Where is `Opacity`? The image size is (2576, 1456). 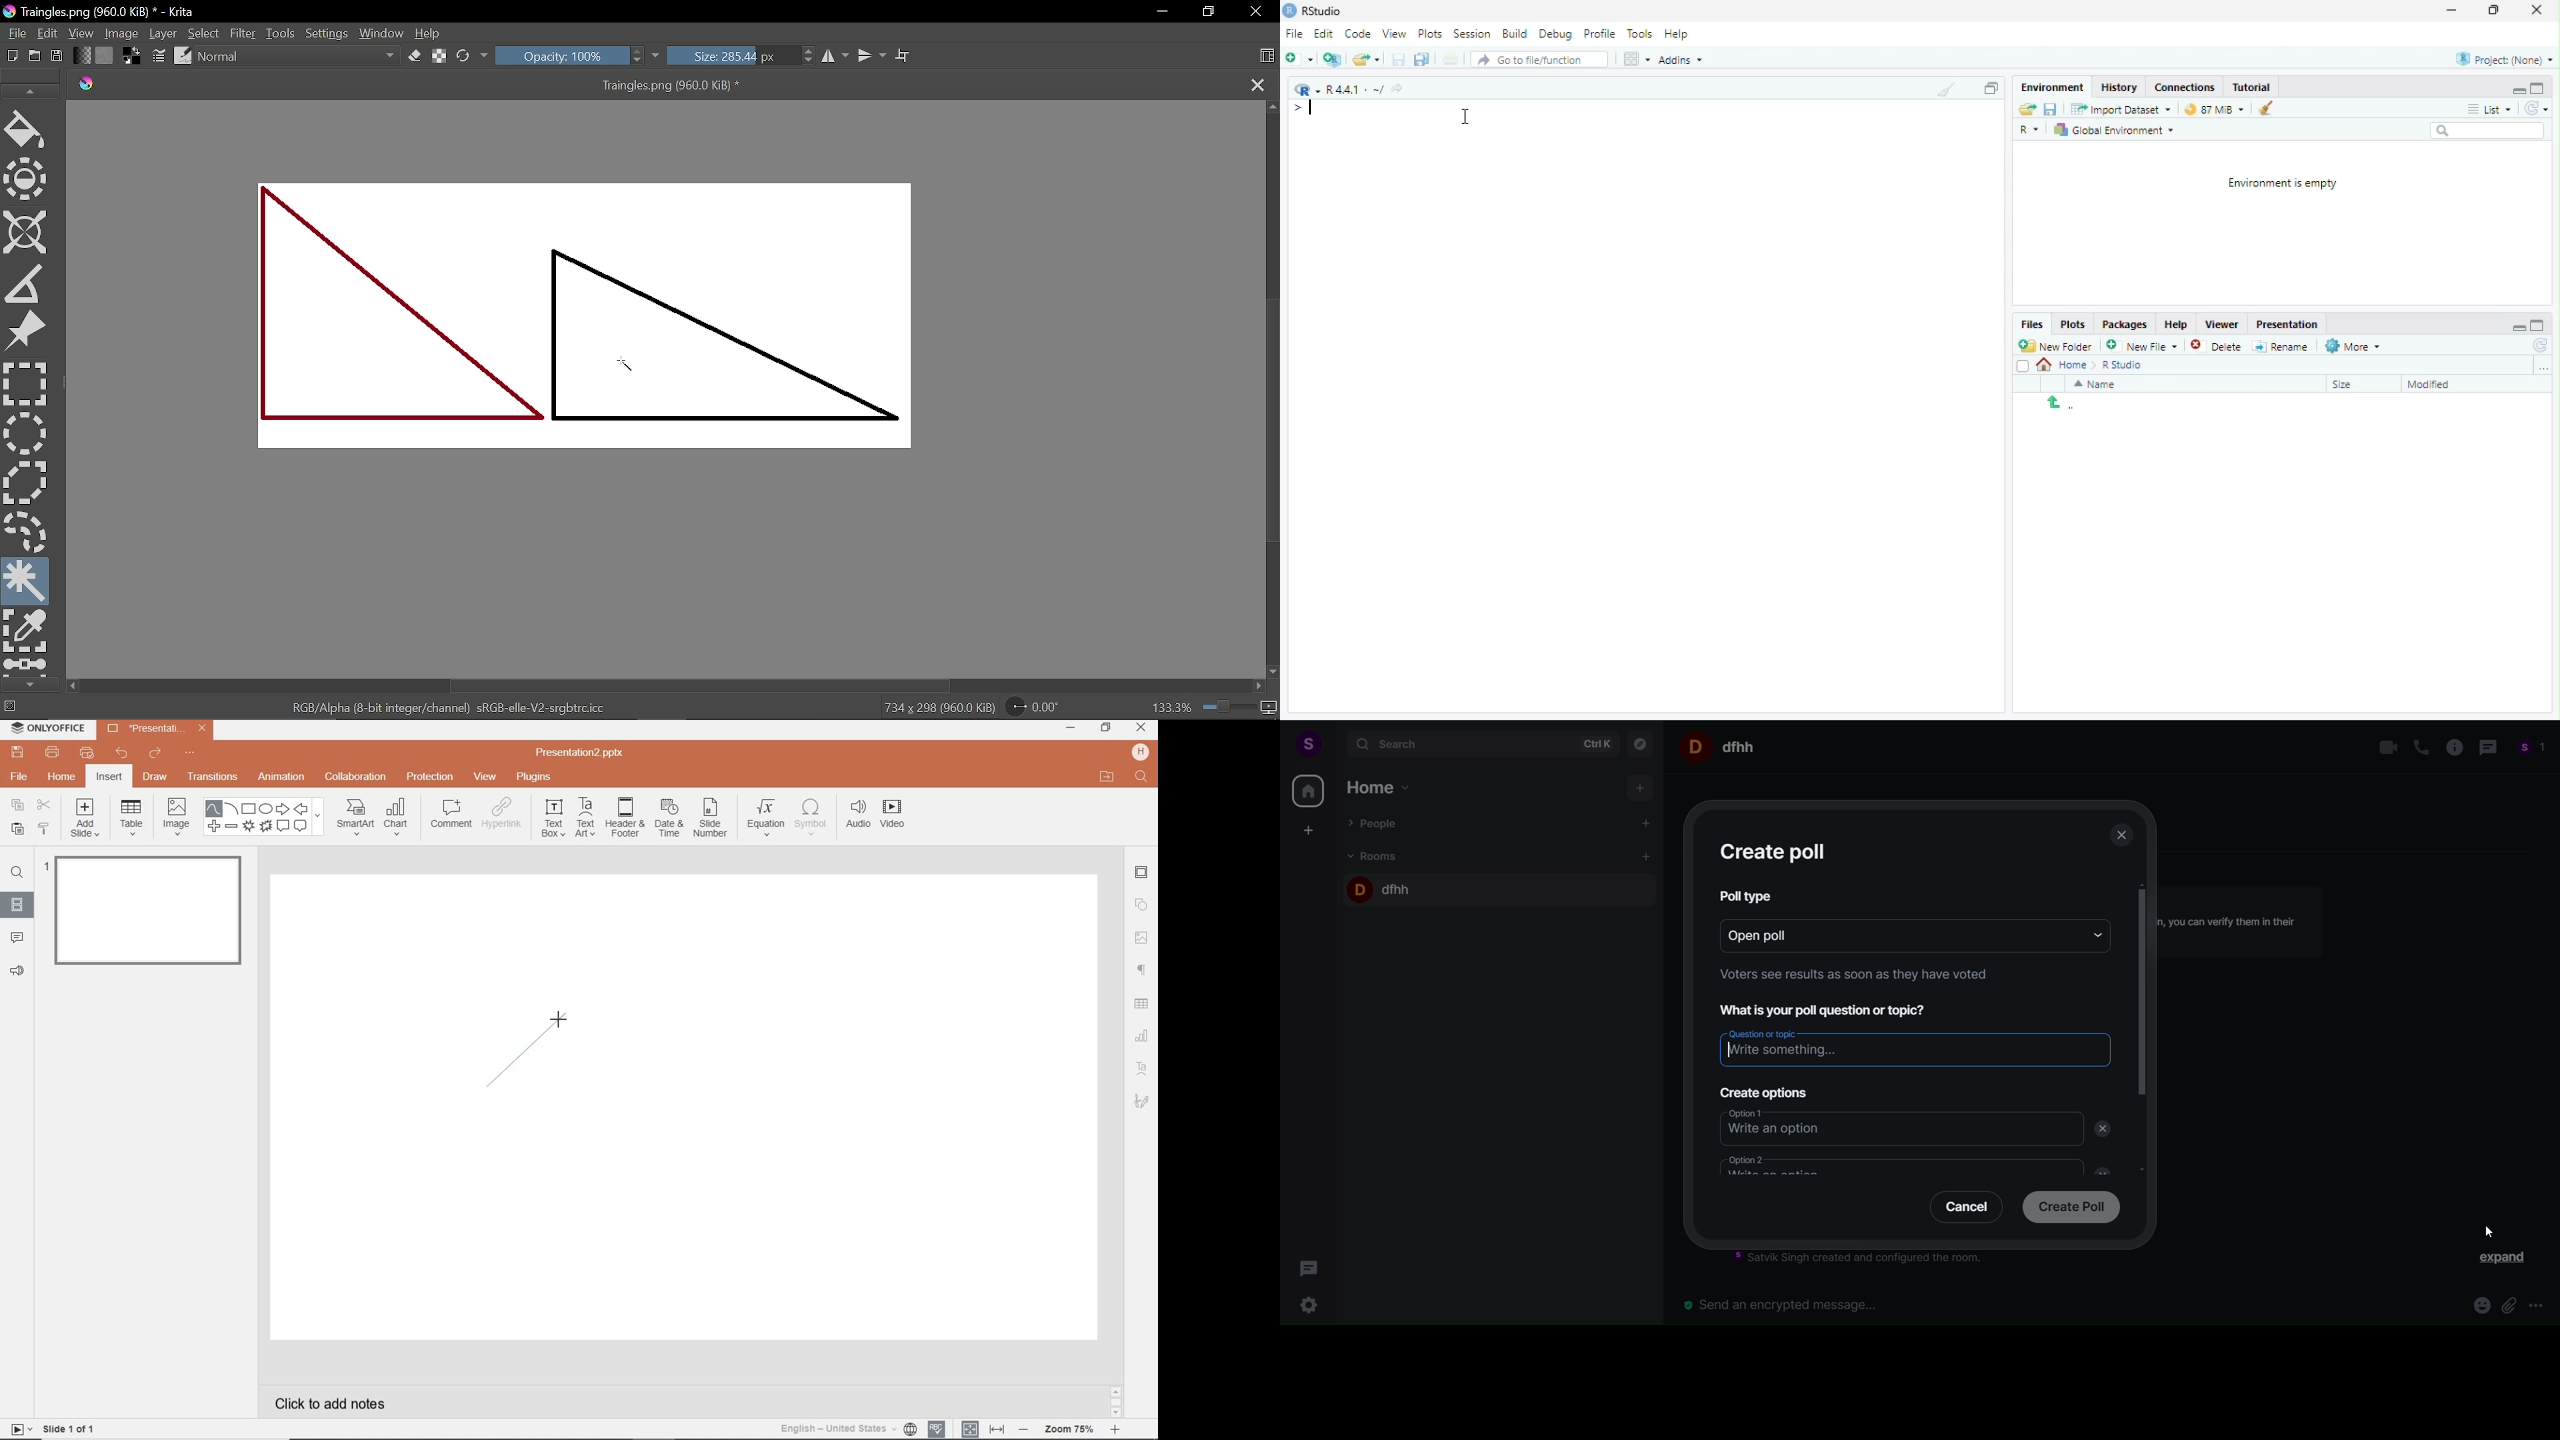
Opacity is located at coordinates (560, 55).